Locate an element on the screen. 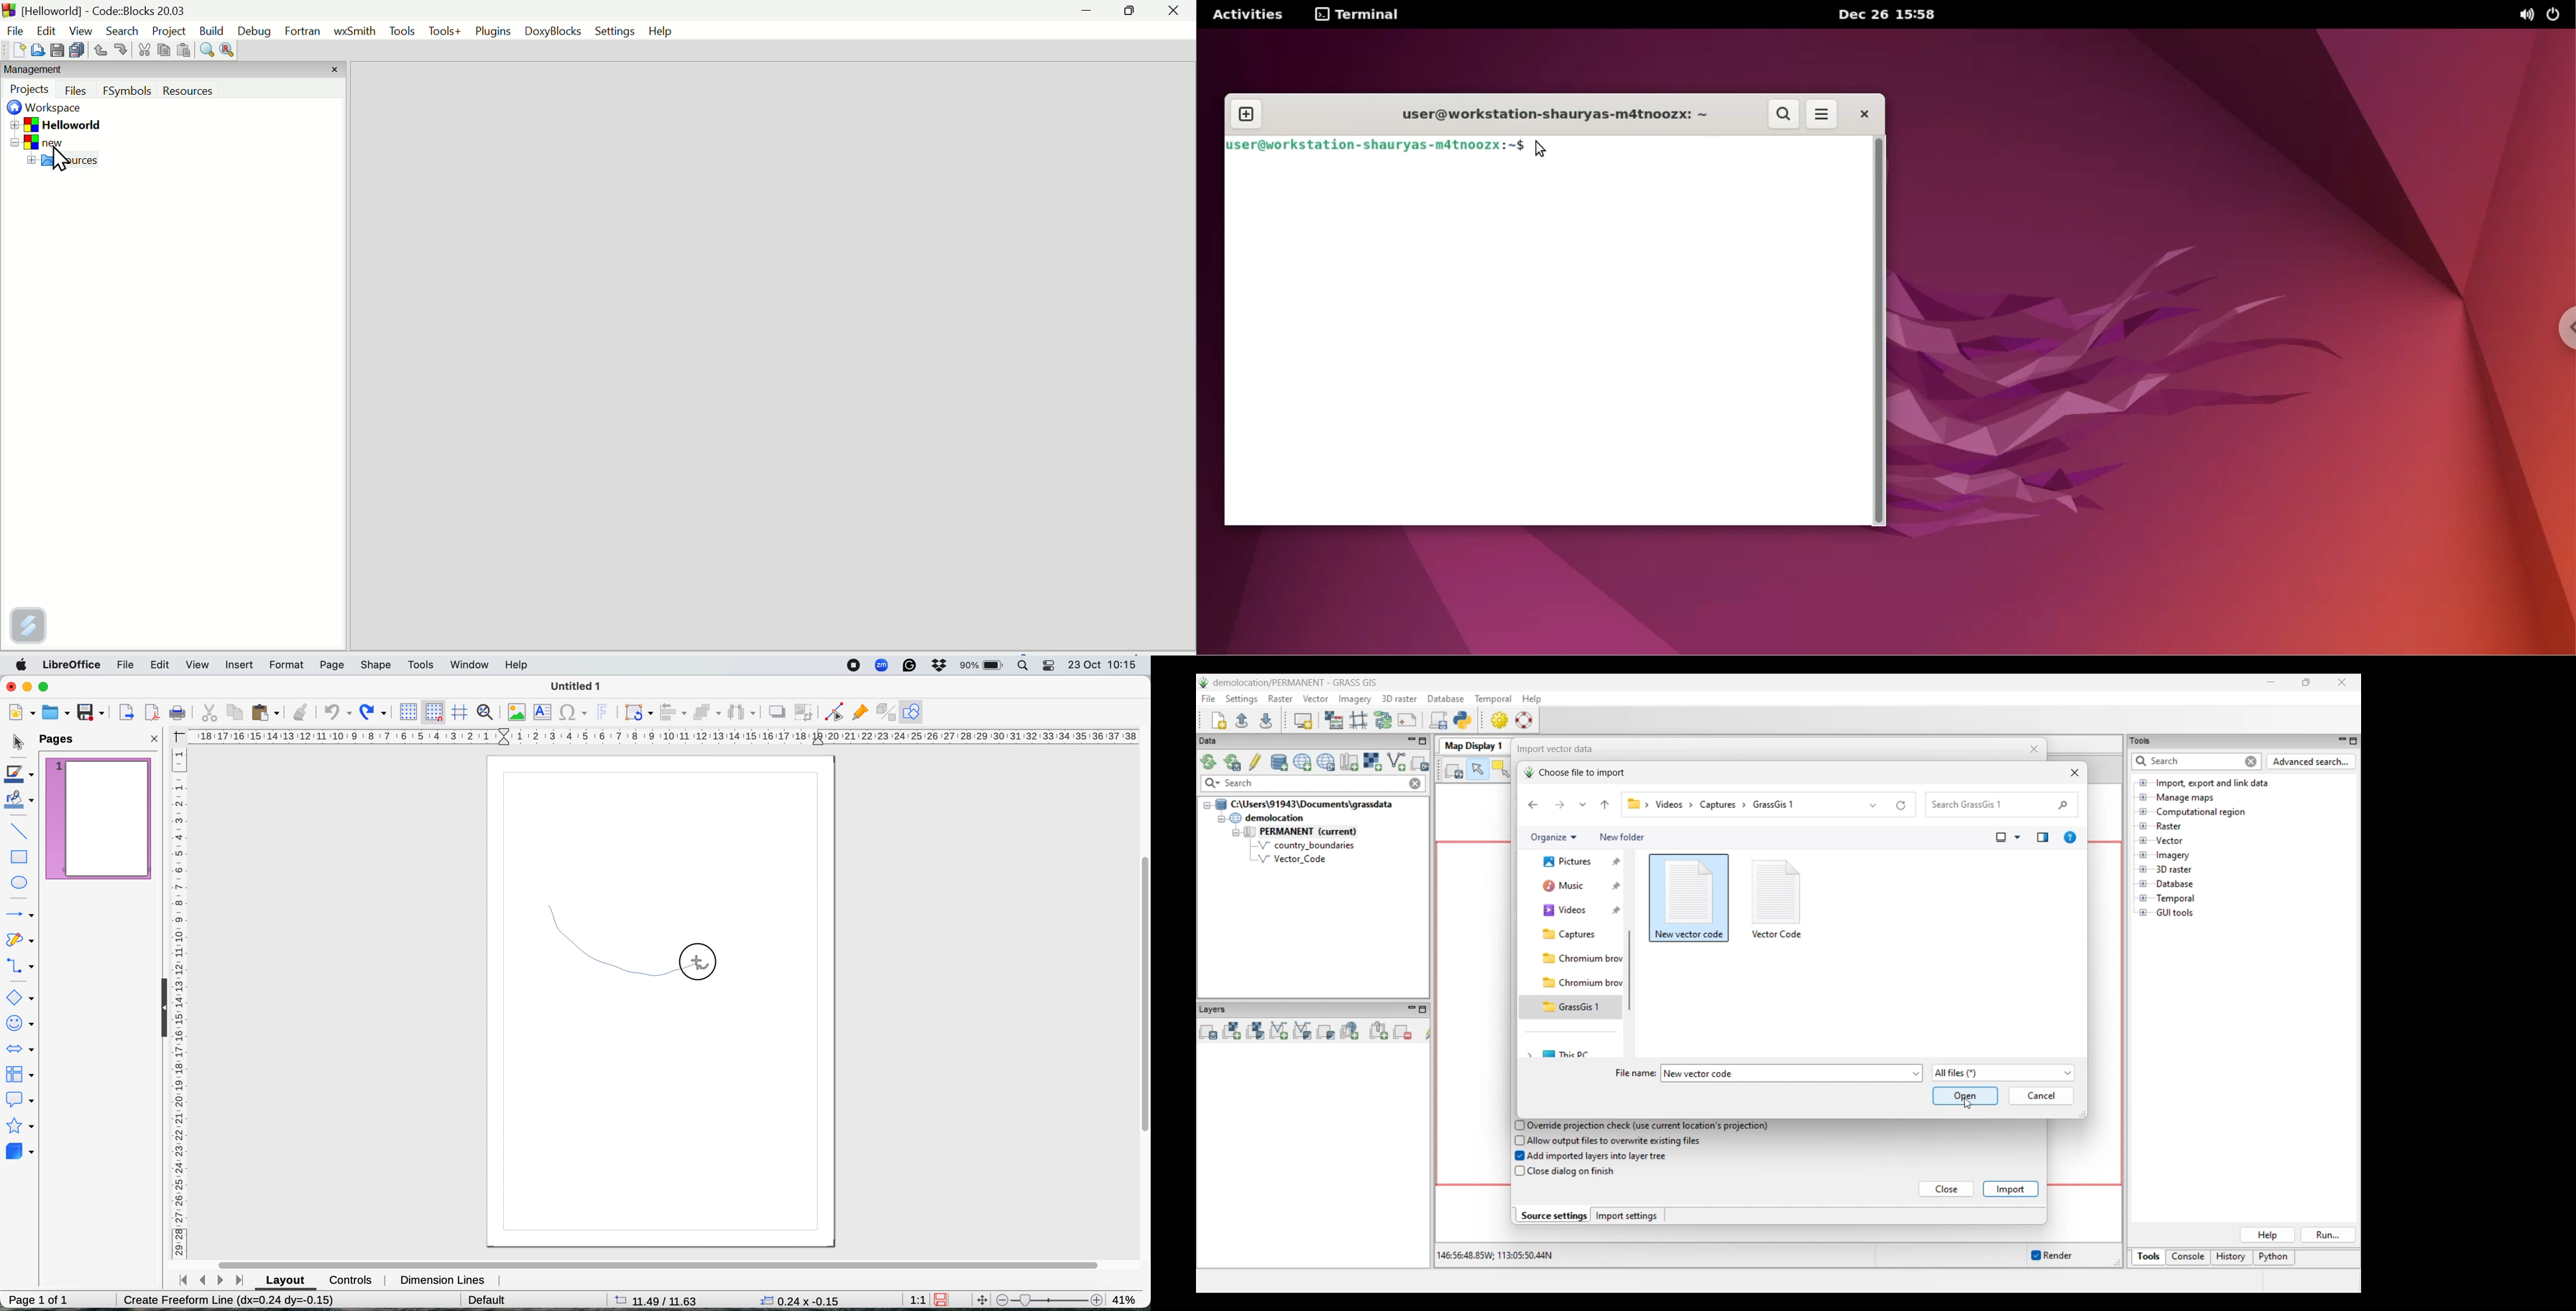  Project is located at coordinates (169, 31).